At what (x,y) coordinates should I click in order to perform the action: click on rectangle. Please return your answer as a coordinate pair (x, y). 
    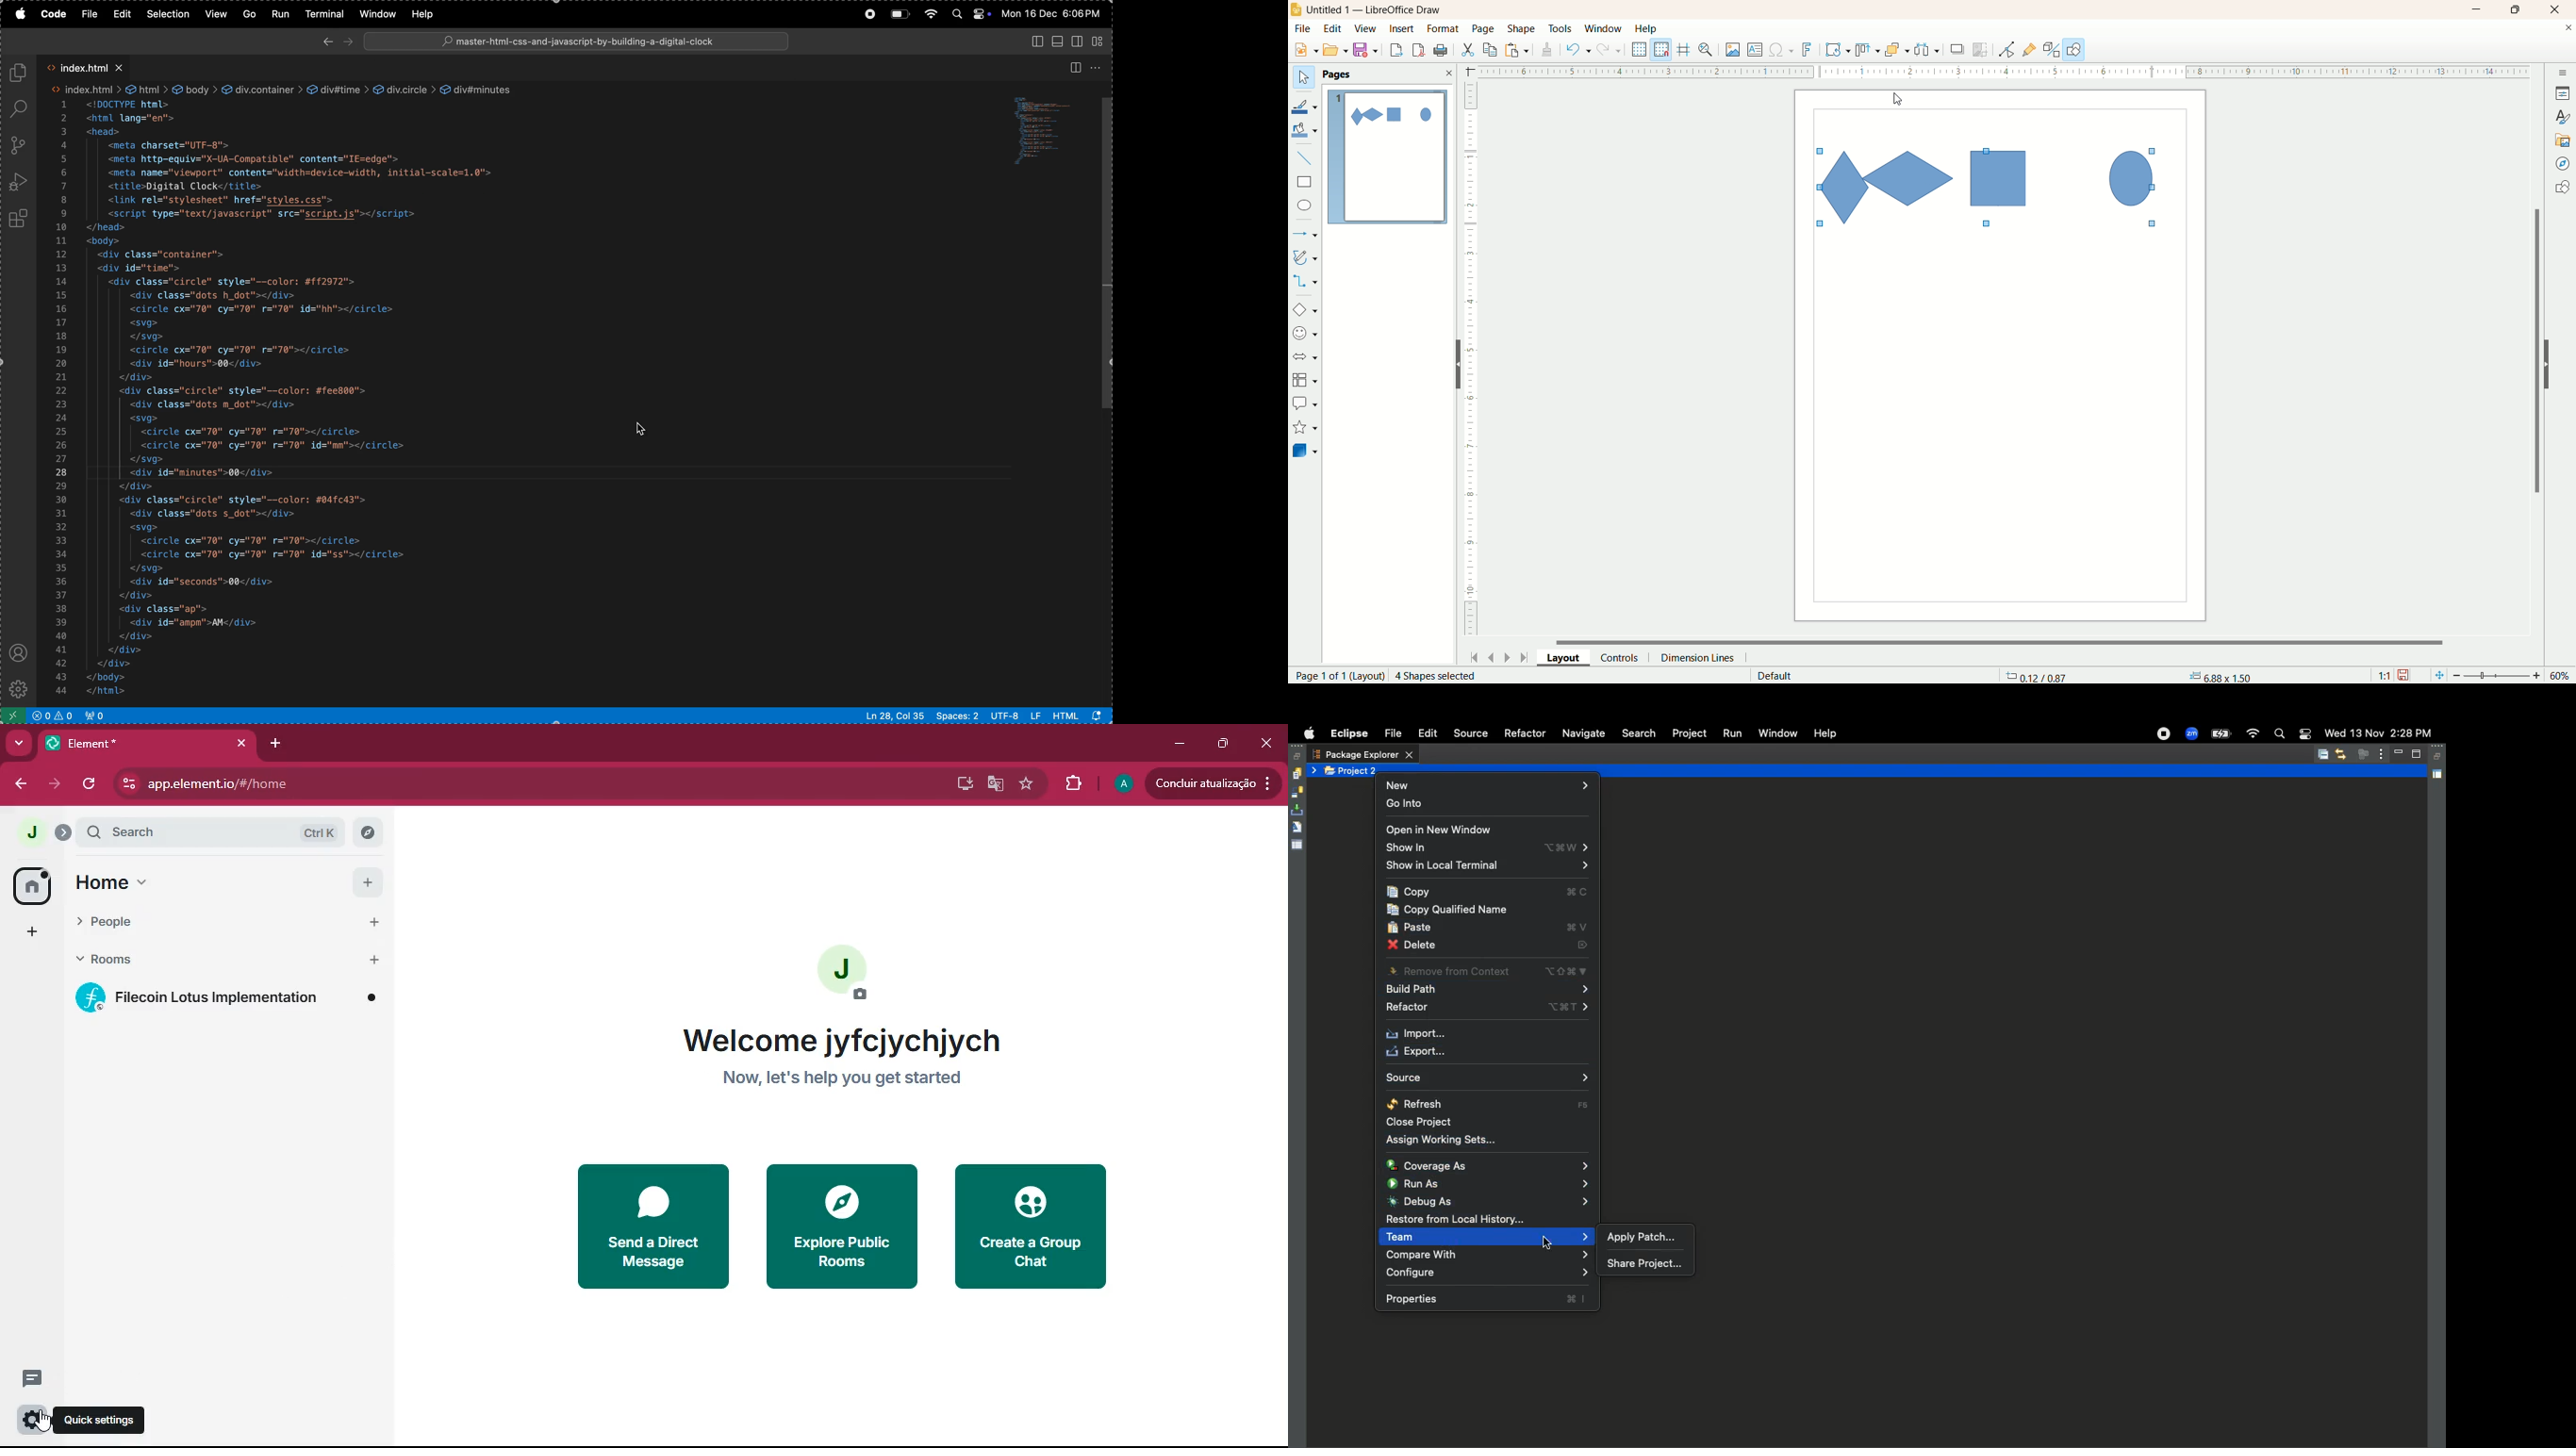
    Looking at the image, I should click on (1306, 182).